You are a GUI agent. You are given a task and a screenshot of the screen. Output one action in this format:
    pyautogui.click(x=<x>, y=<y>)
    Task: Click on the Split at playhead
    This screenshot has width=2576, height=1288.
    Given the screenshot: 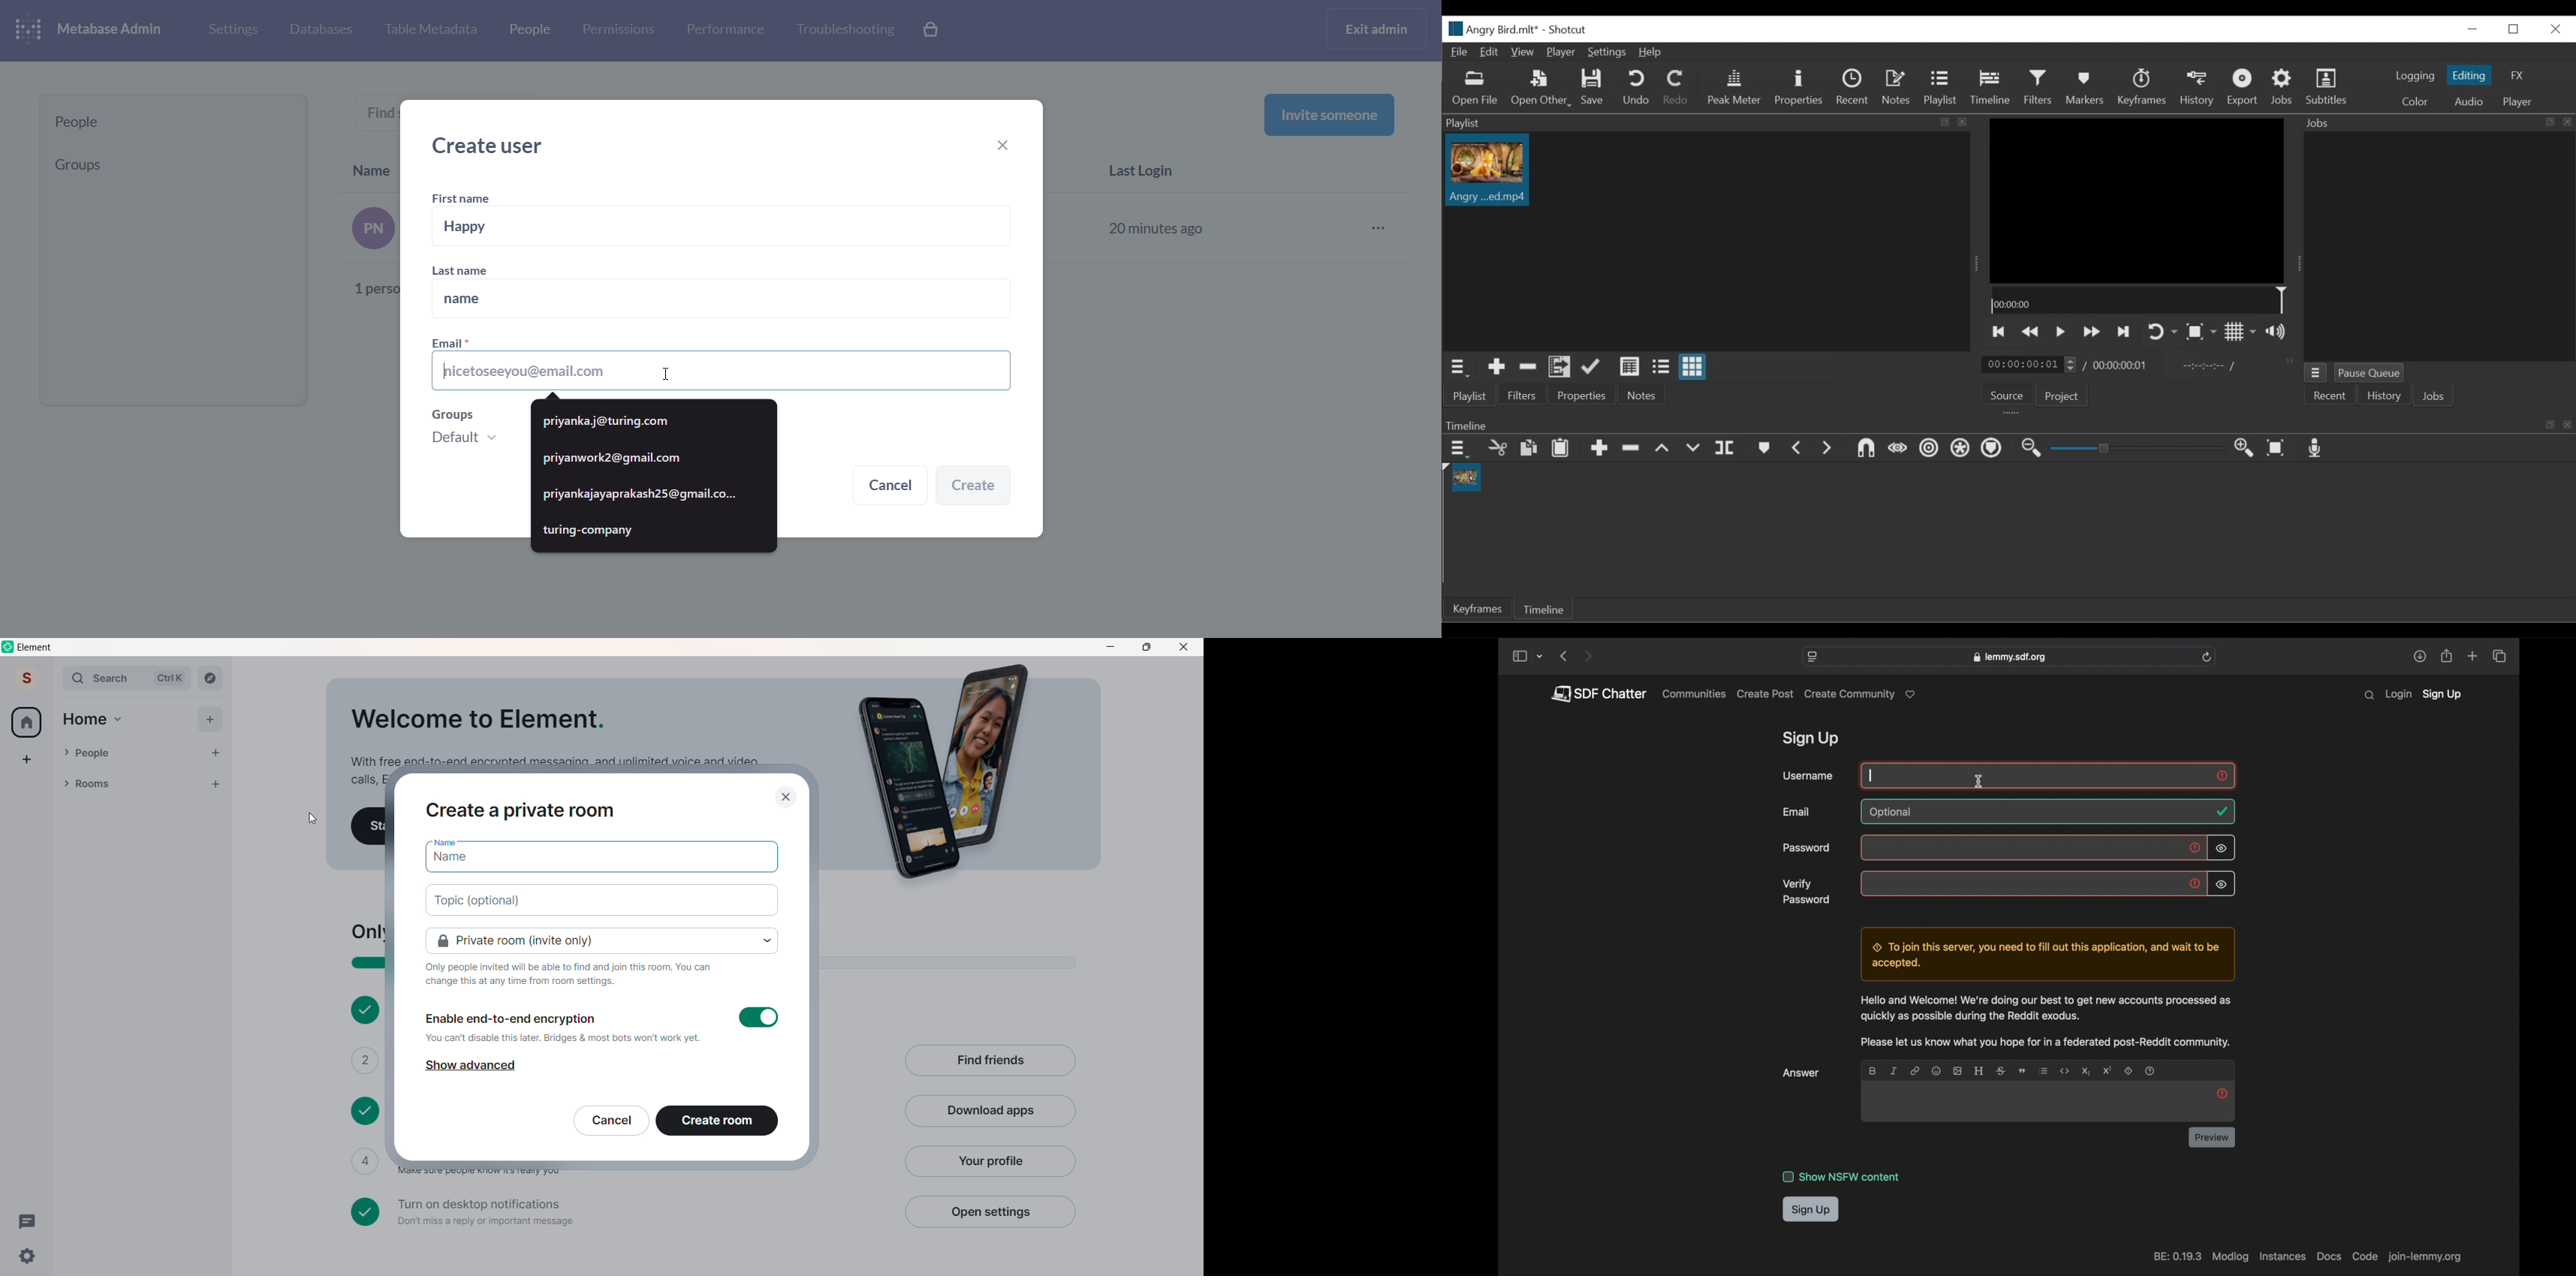 What is the action you would take?
    pyautogui.click(x=1726, y=450)
    